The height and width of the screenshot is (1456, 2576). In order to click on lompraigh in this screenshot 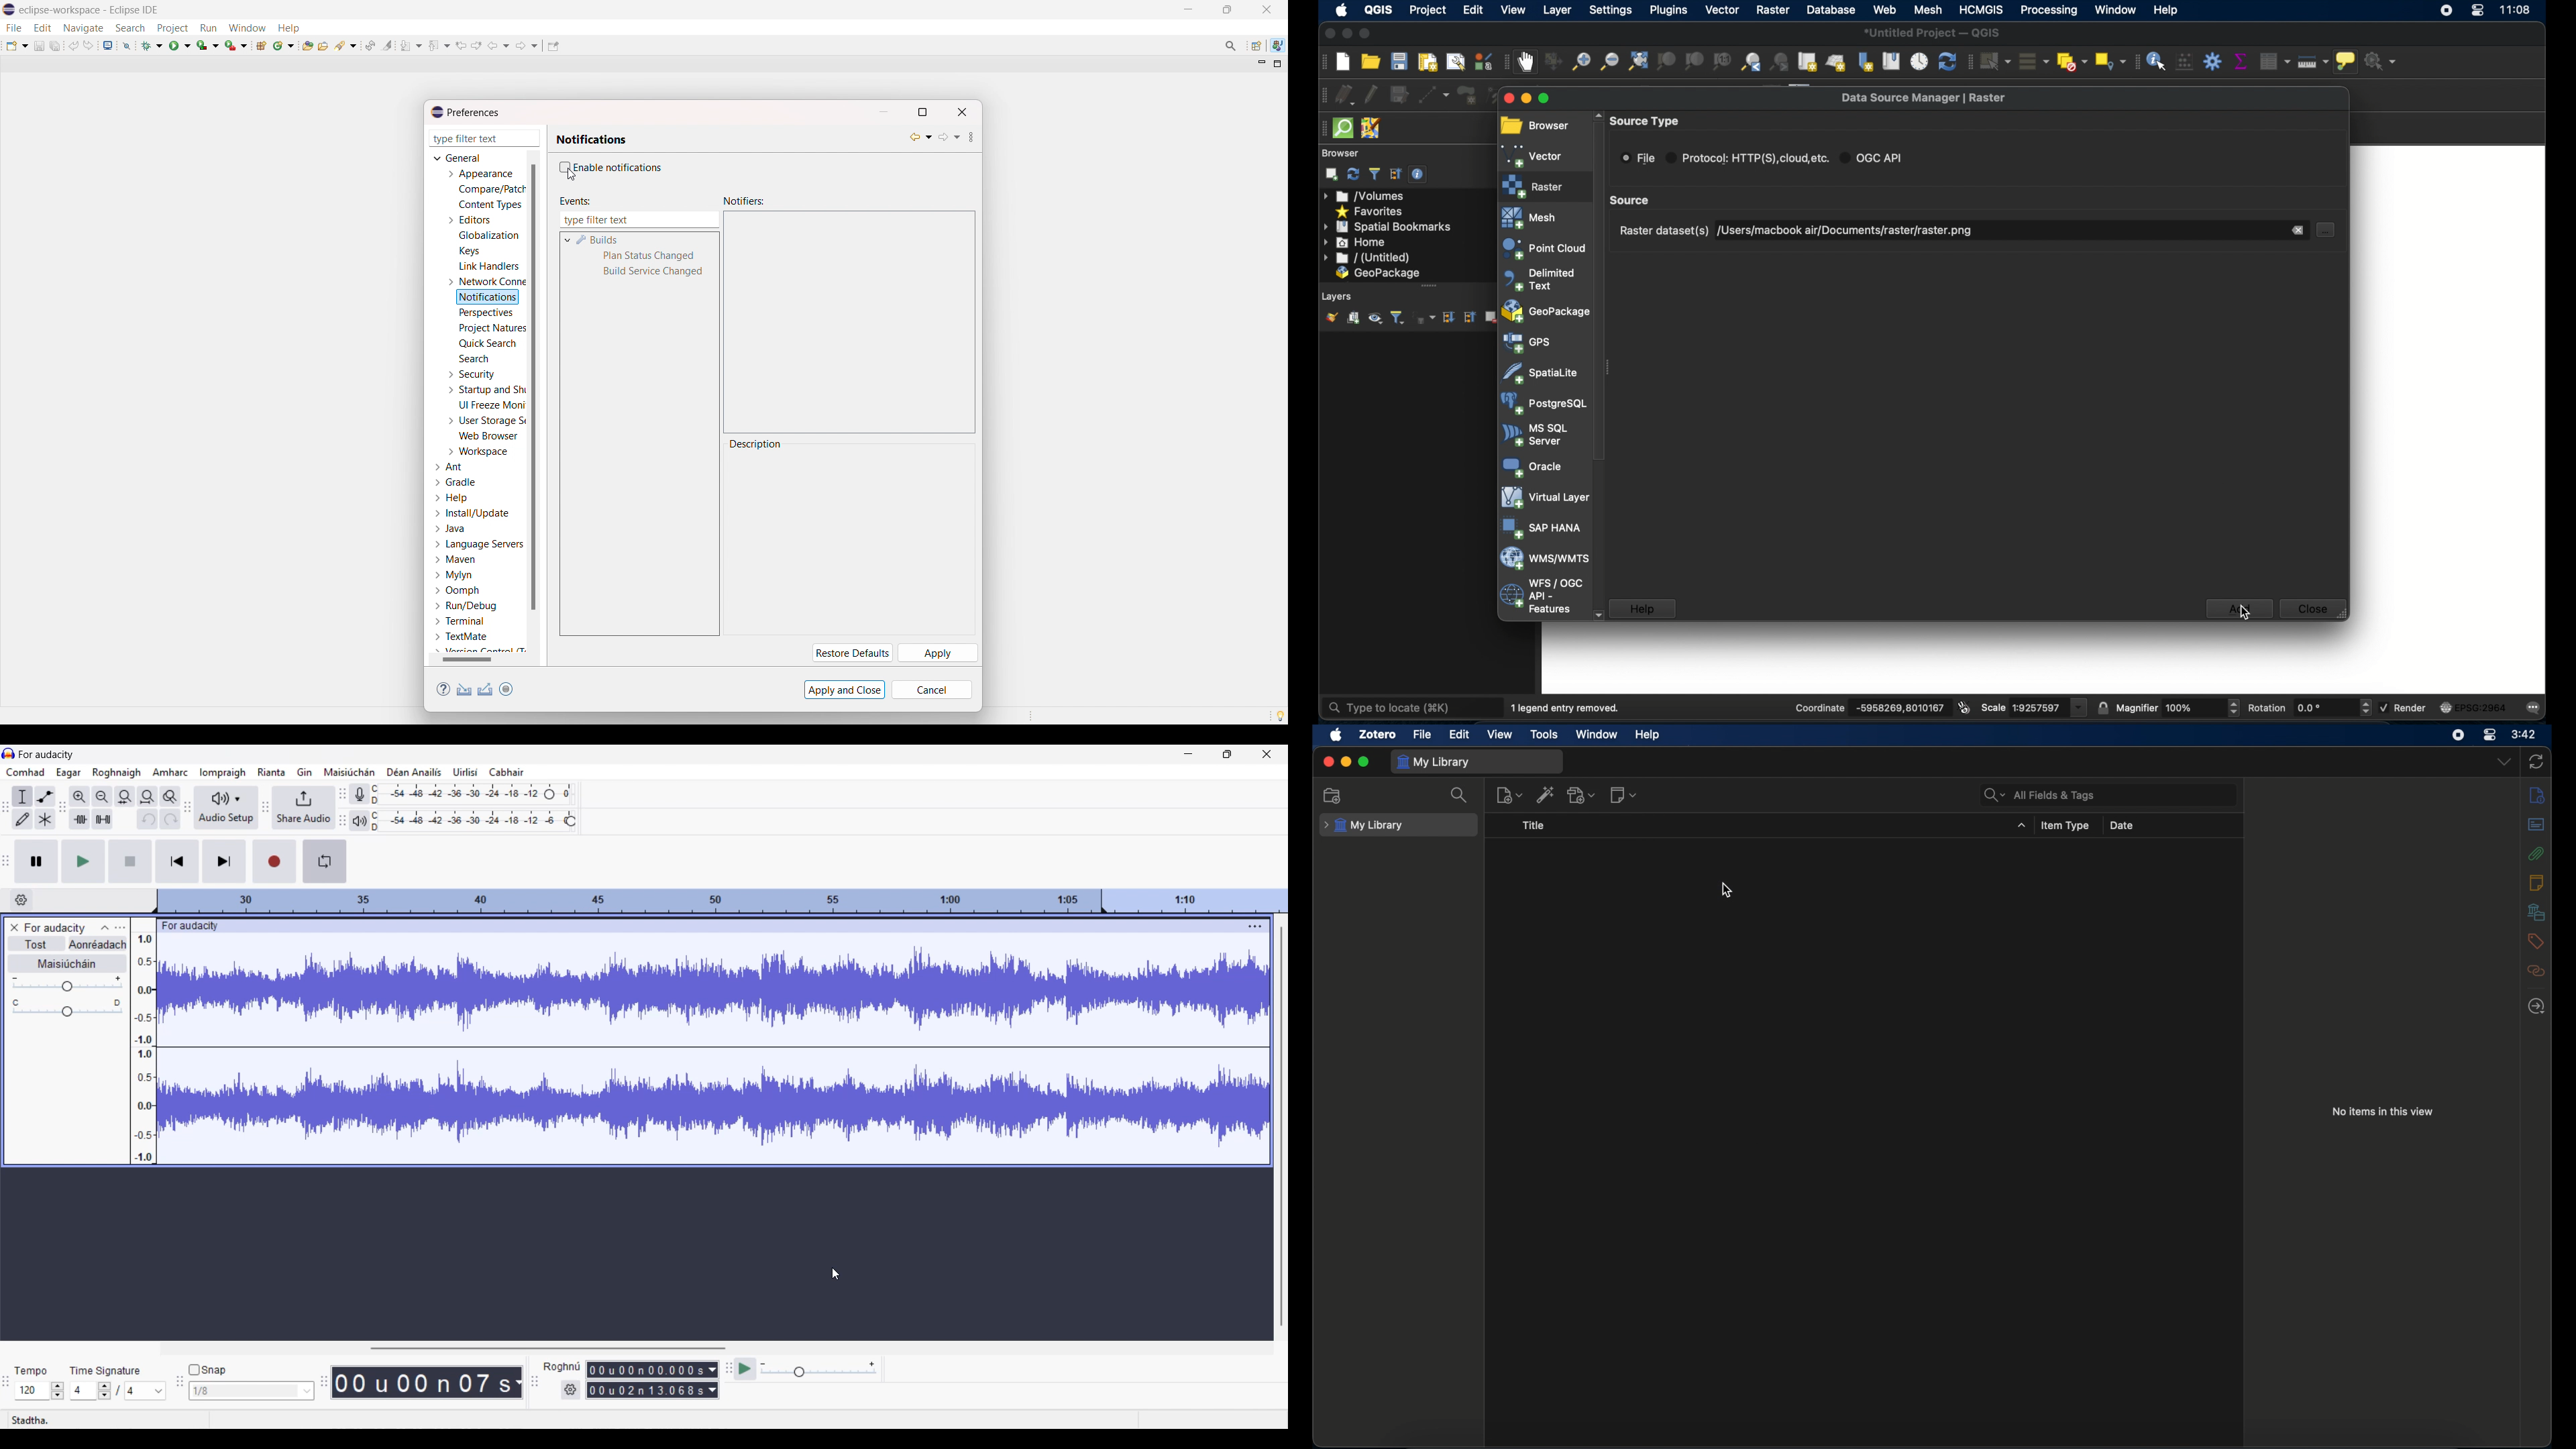, I will do `click(224, 772)`.